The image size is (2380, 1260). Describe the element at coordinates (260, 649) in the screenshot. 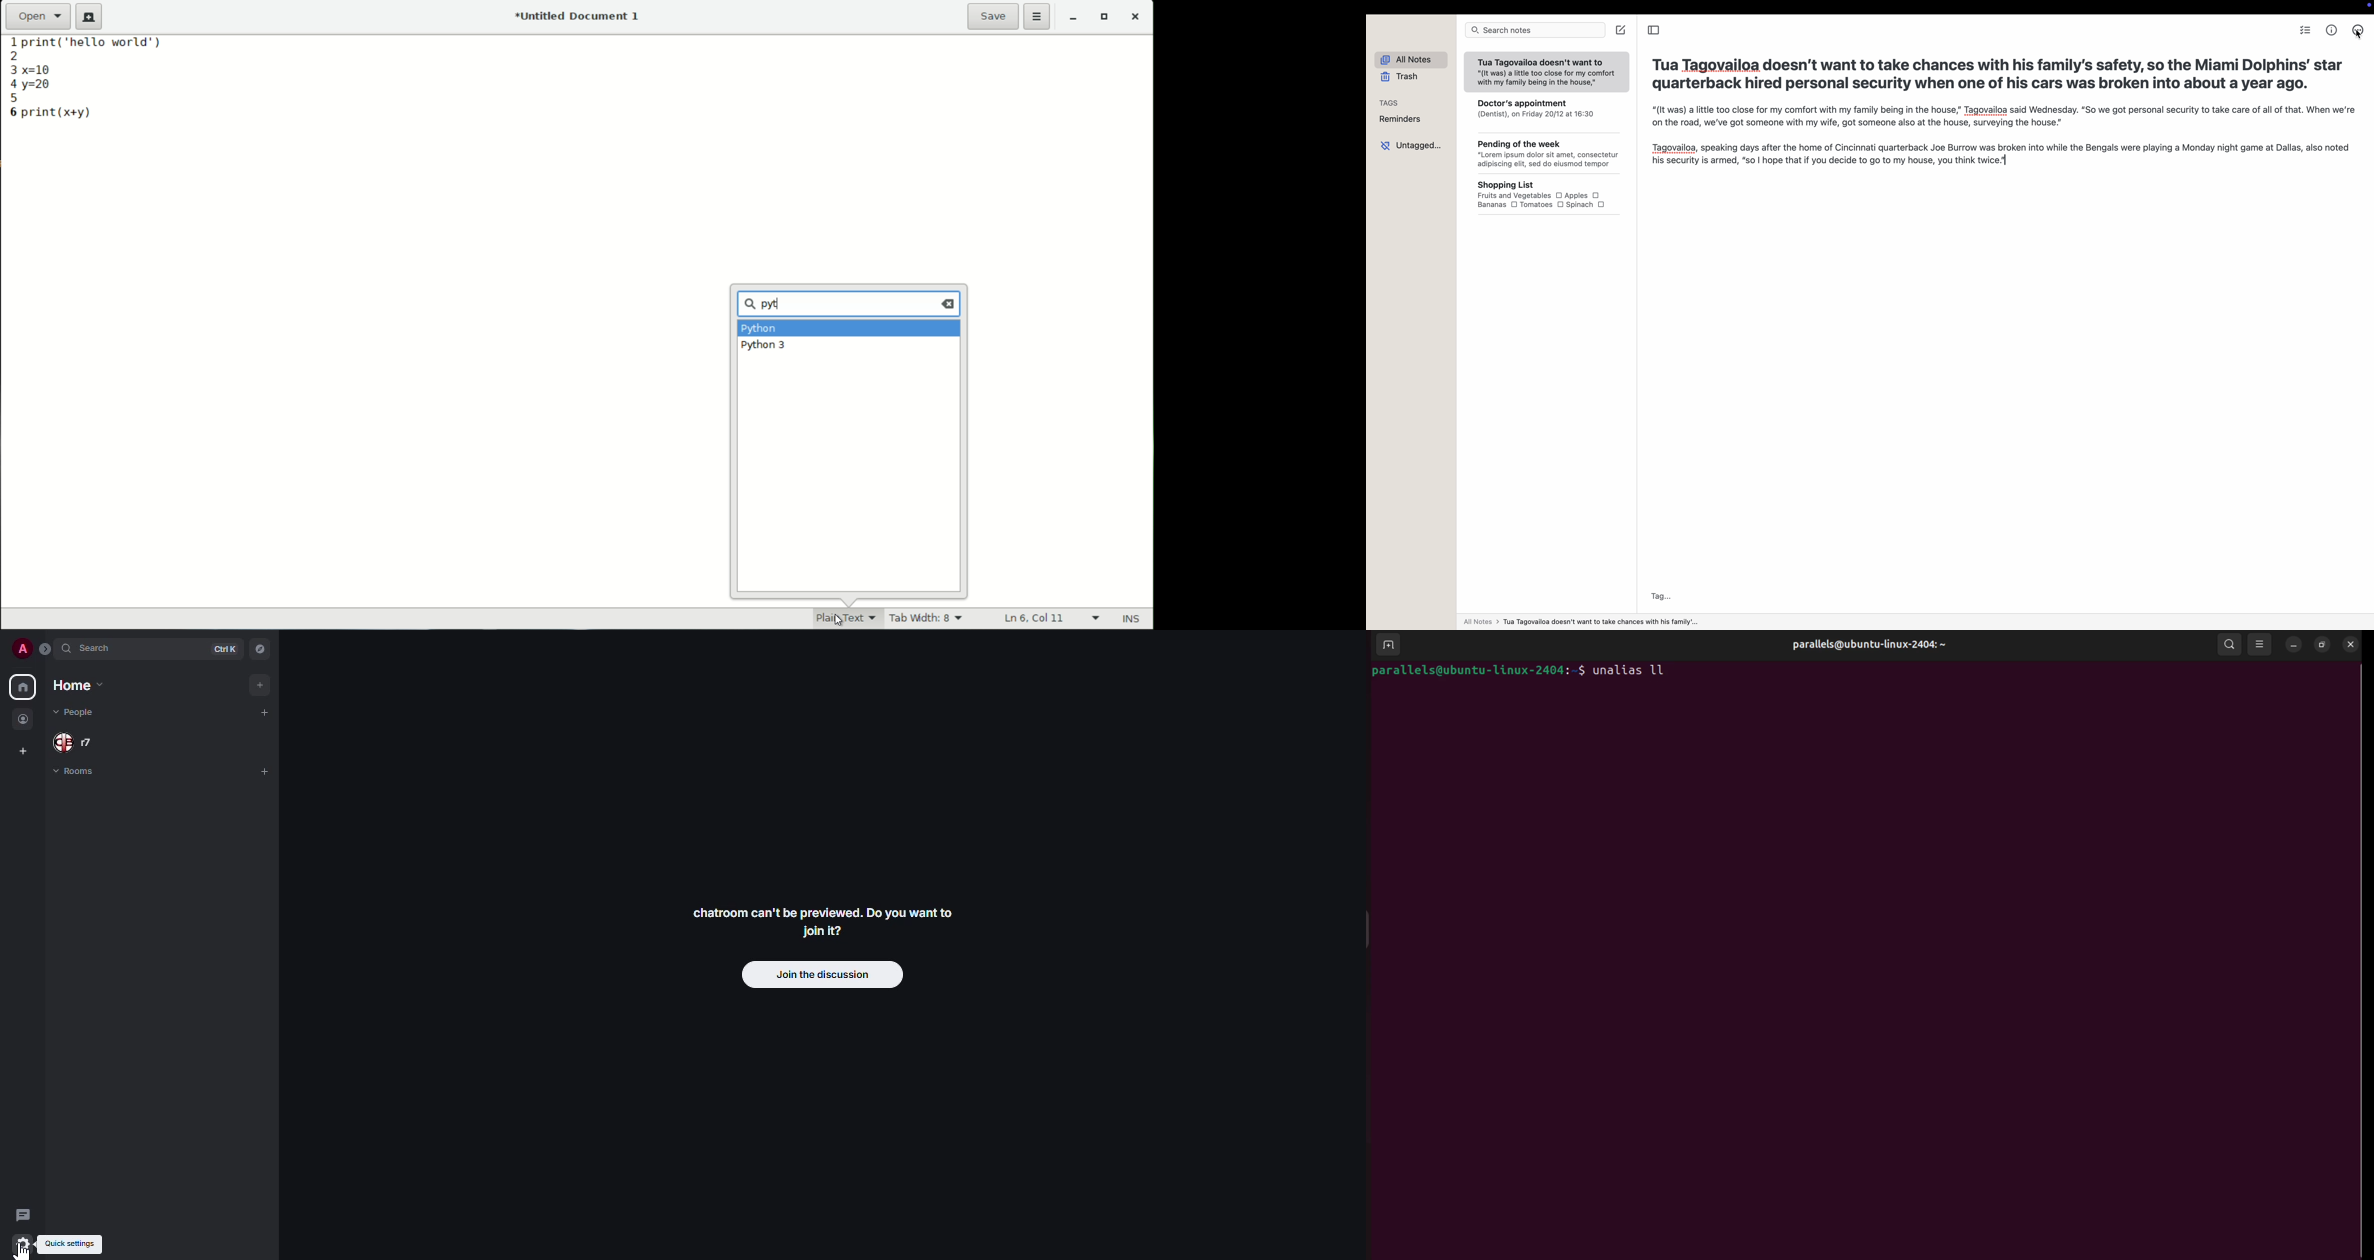

I see `navigator` at that location.